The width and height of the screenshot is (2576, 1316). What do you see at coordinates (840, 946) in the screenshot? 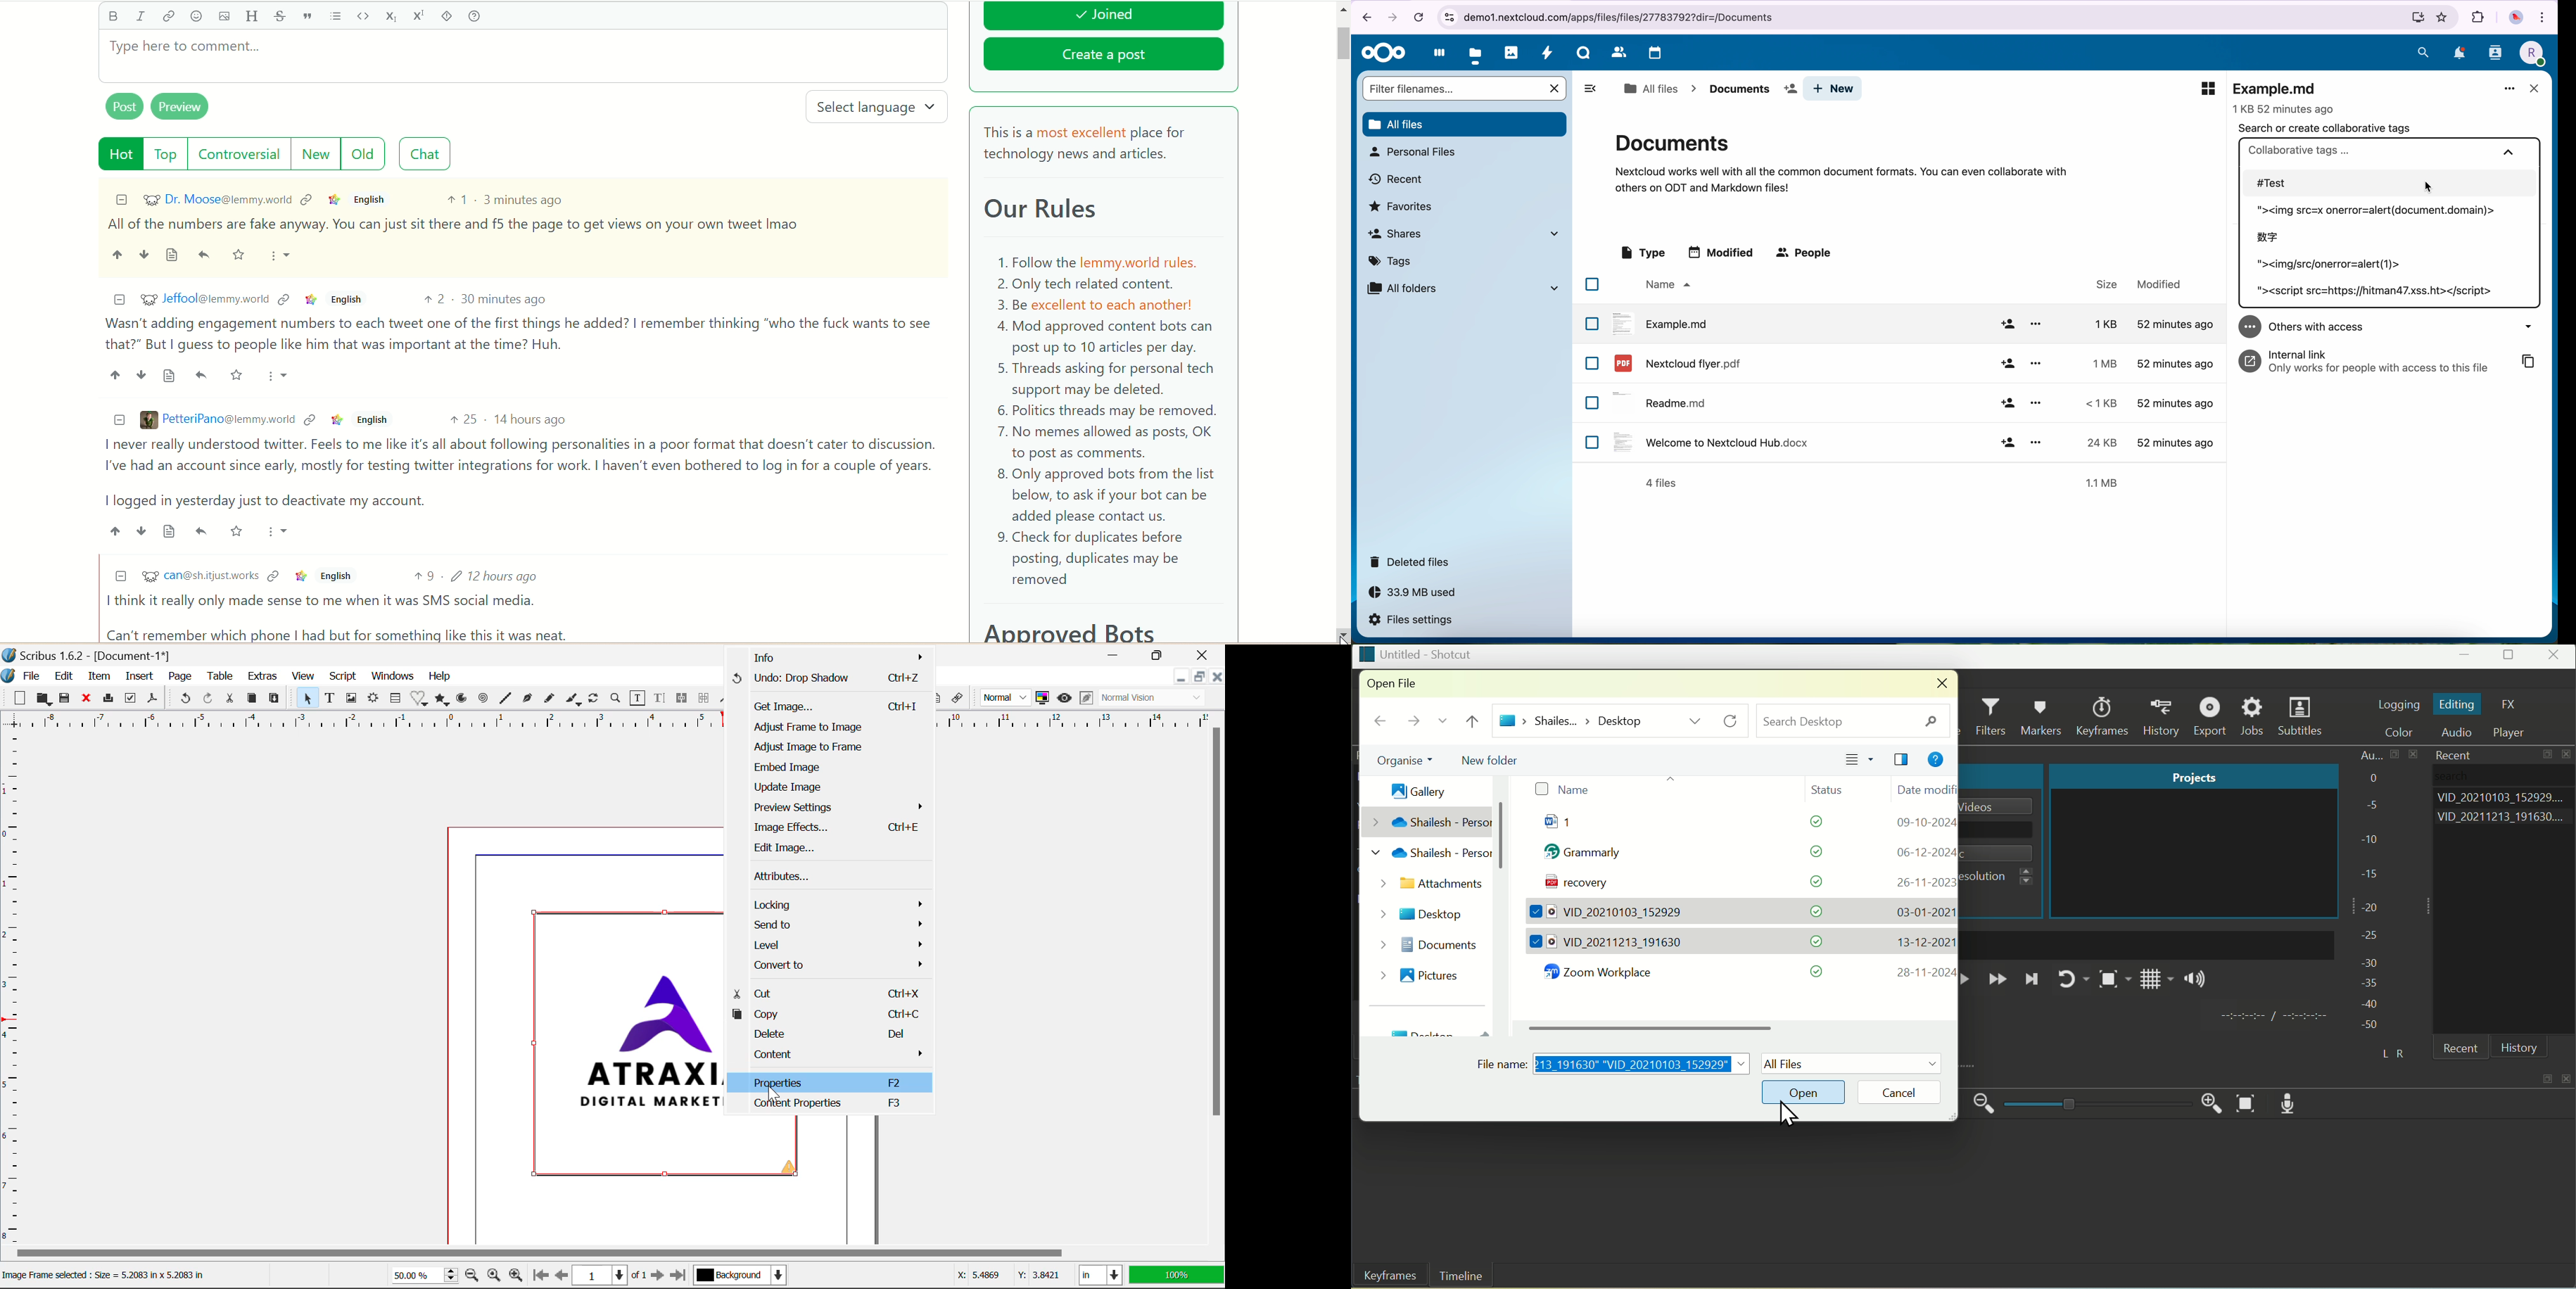
I see `Level` at bounding box center [840, 946].